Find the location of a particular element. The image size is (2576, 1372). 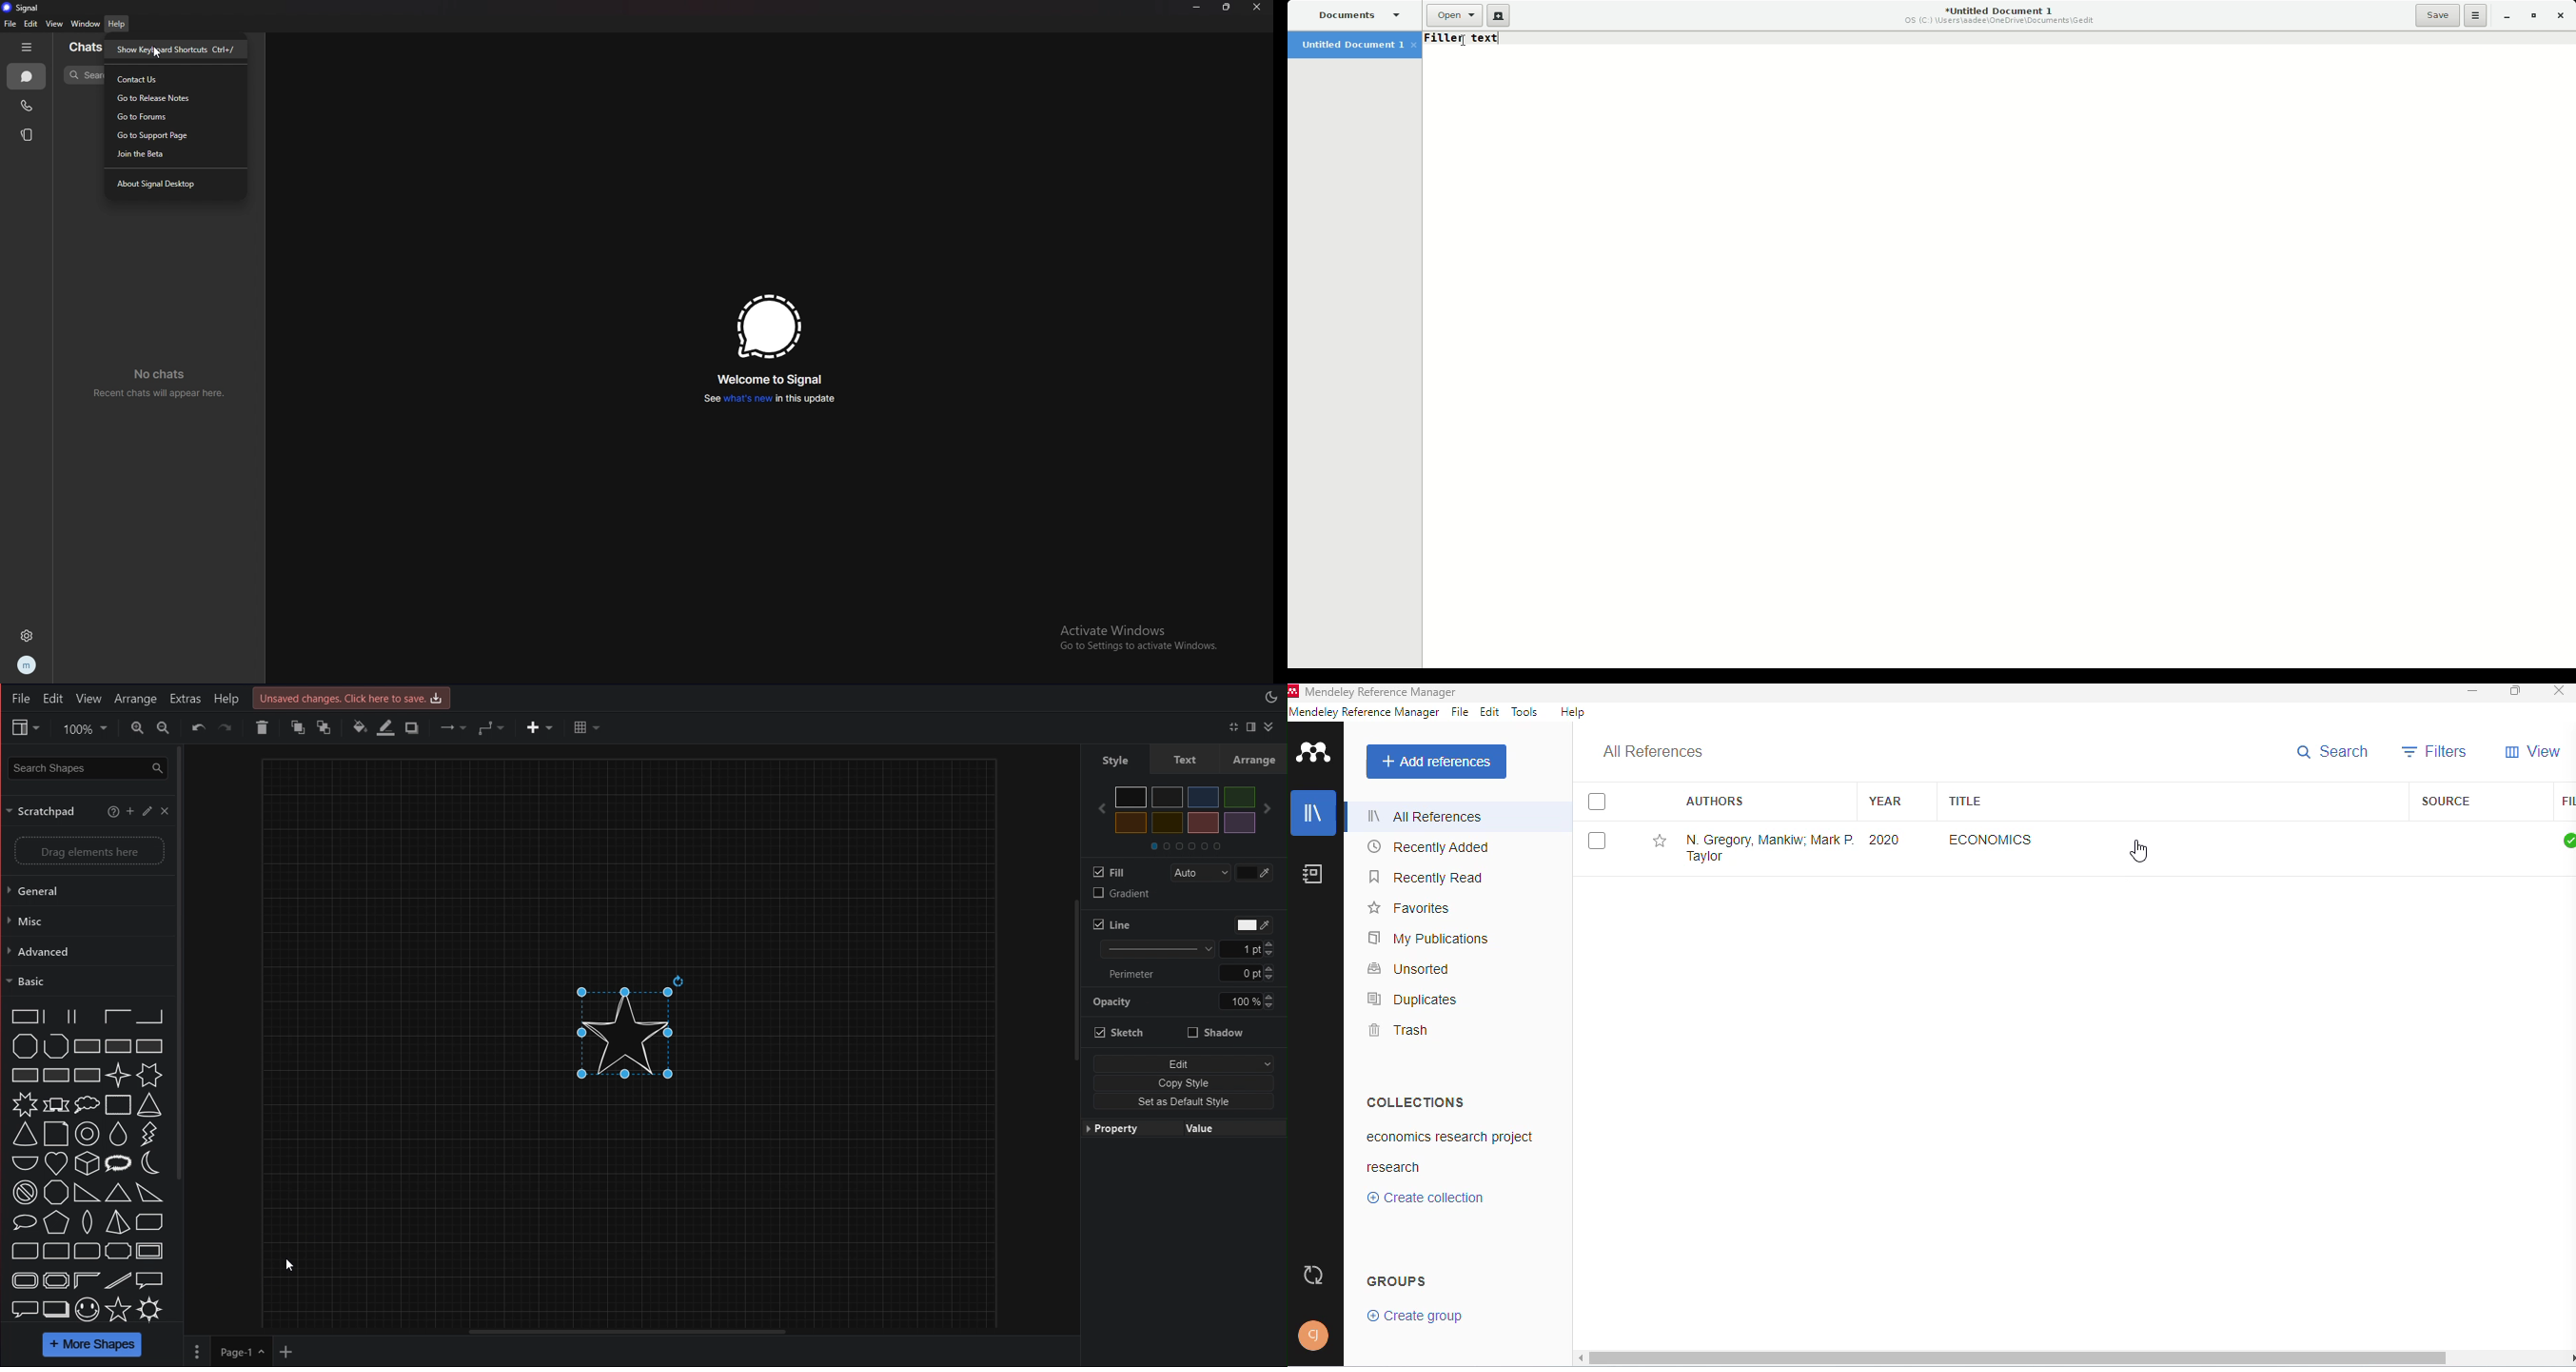

collections is located at coordinates (1417, 1101).